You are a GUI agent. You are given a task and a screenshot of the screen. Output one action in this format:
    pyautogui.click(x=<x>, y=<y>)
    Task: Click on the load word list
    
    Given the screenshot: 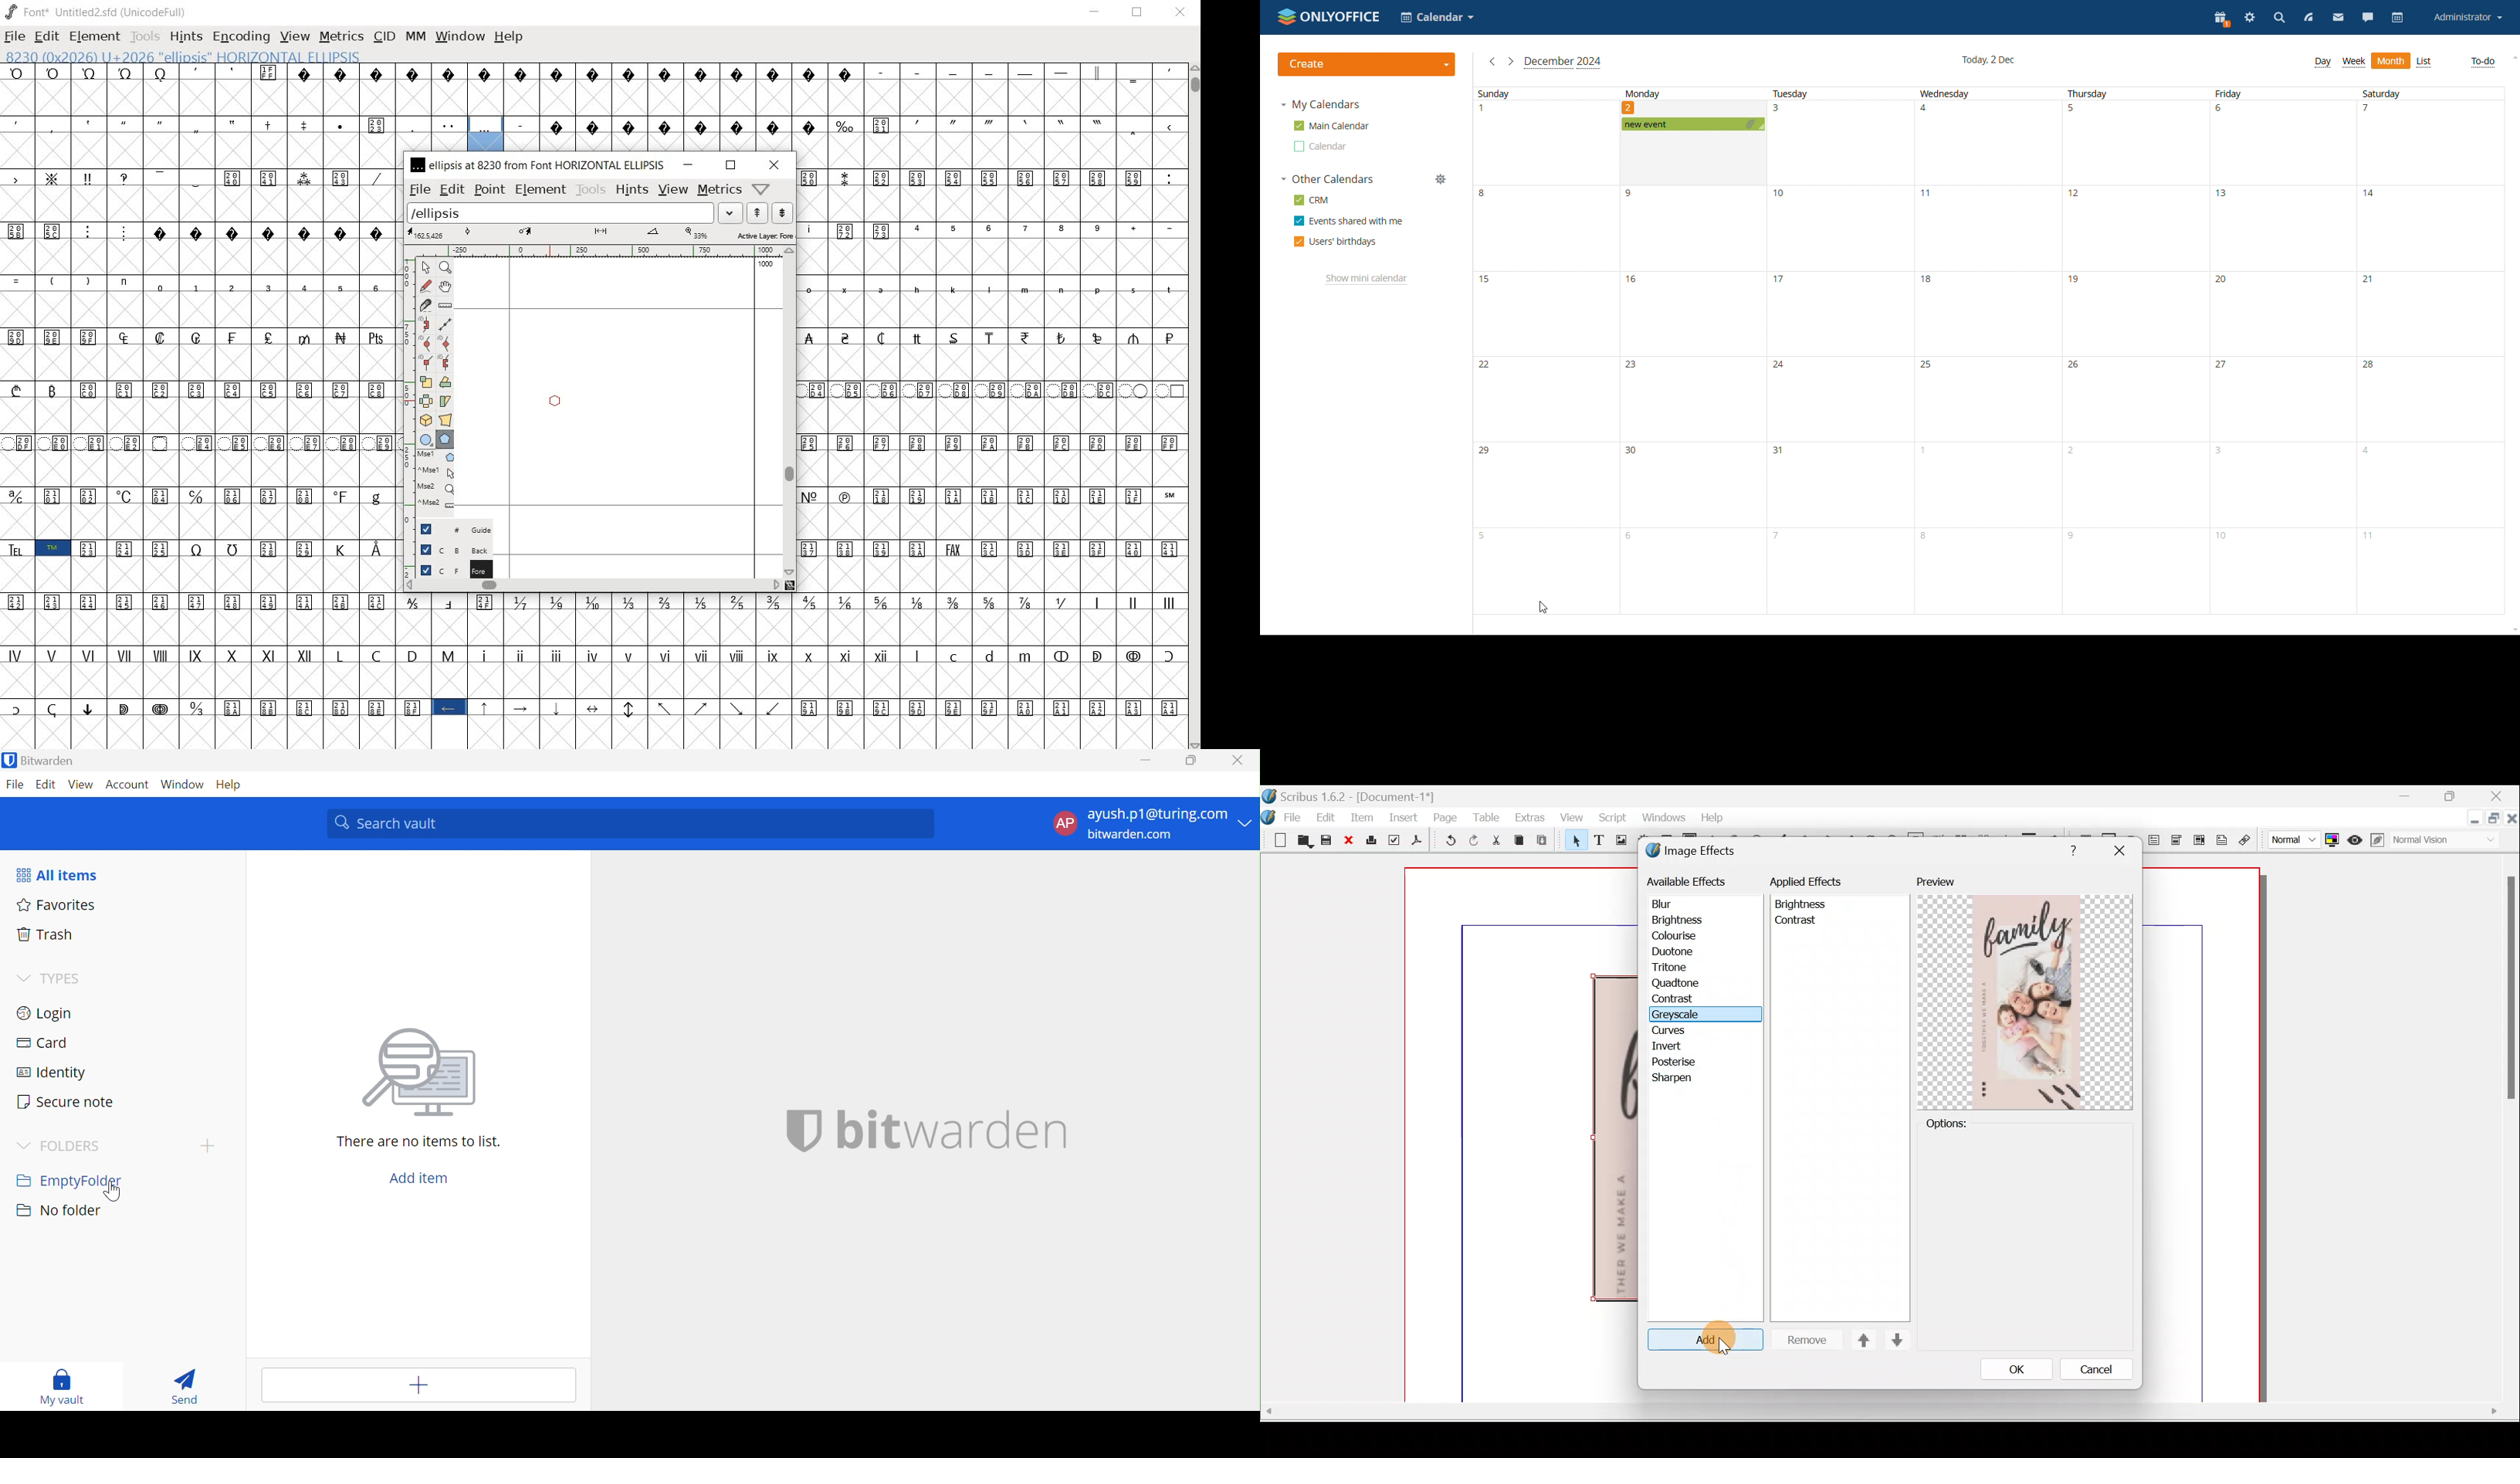 What is the action you would take?
    pyautogui.click(x=575, y=213)
    